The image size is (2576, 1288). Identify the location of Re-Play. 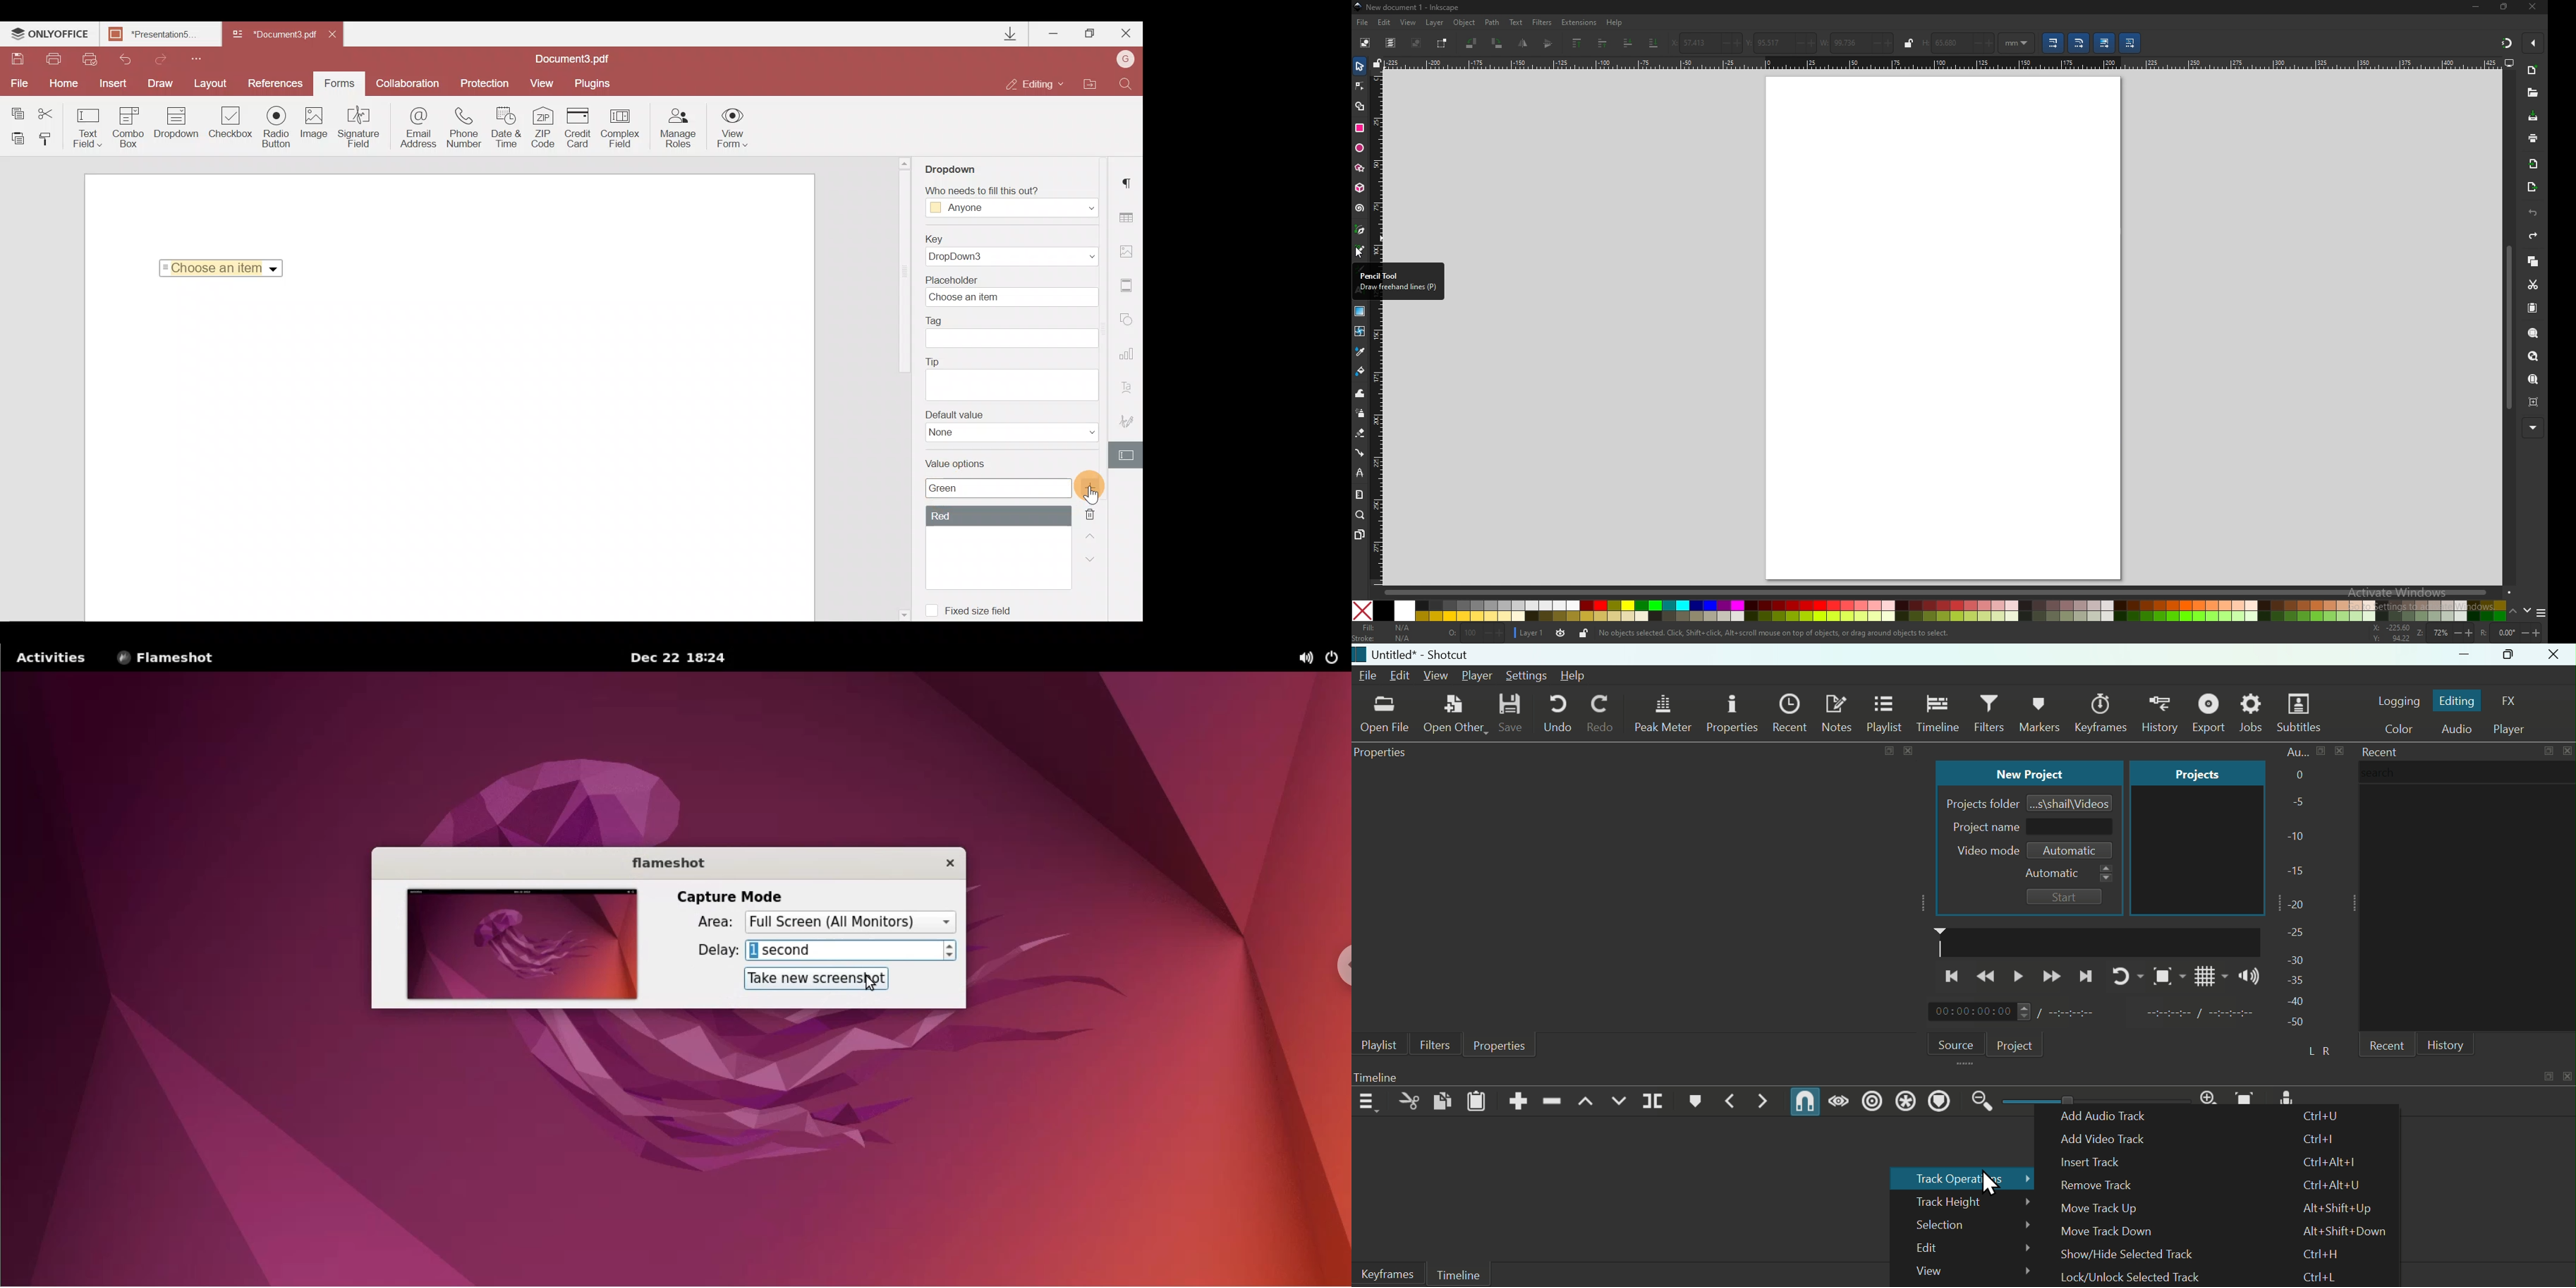
(2122, 974).